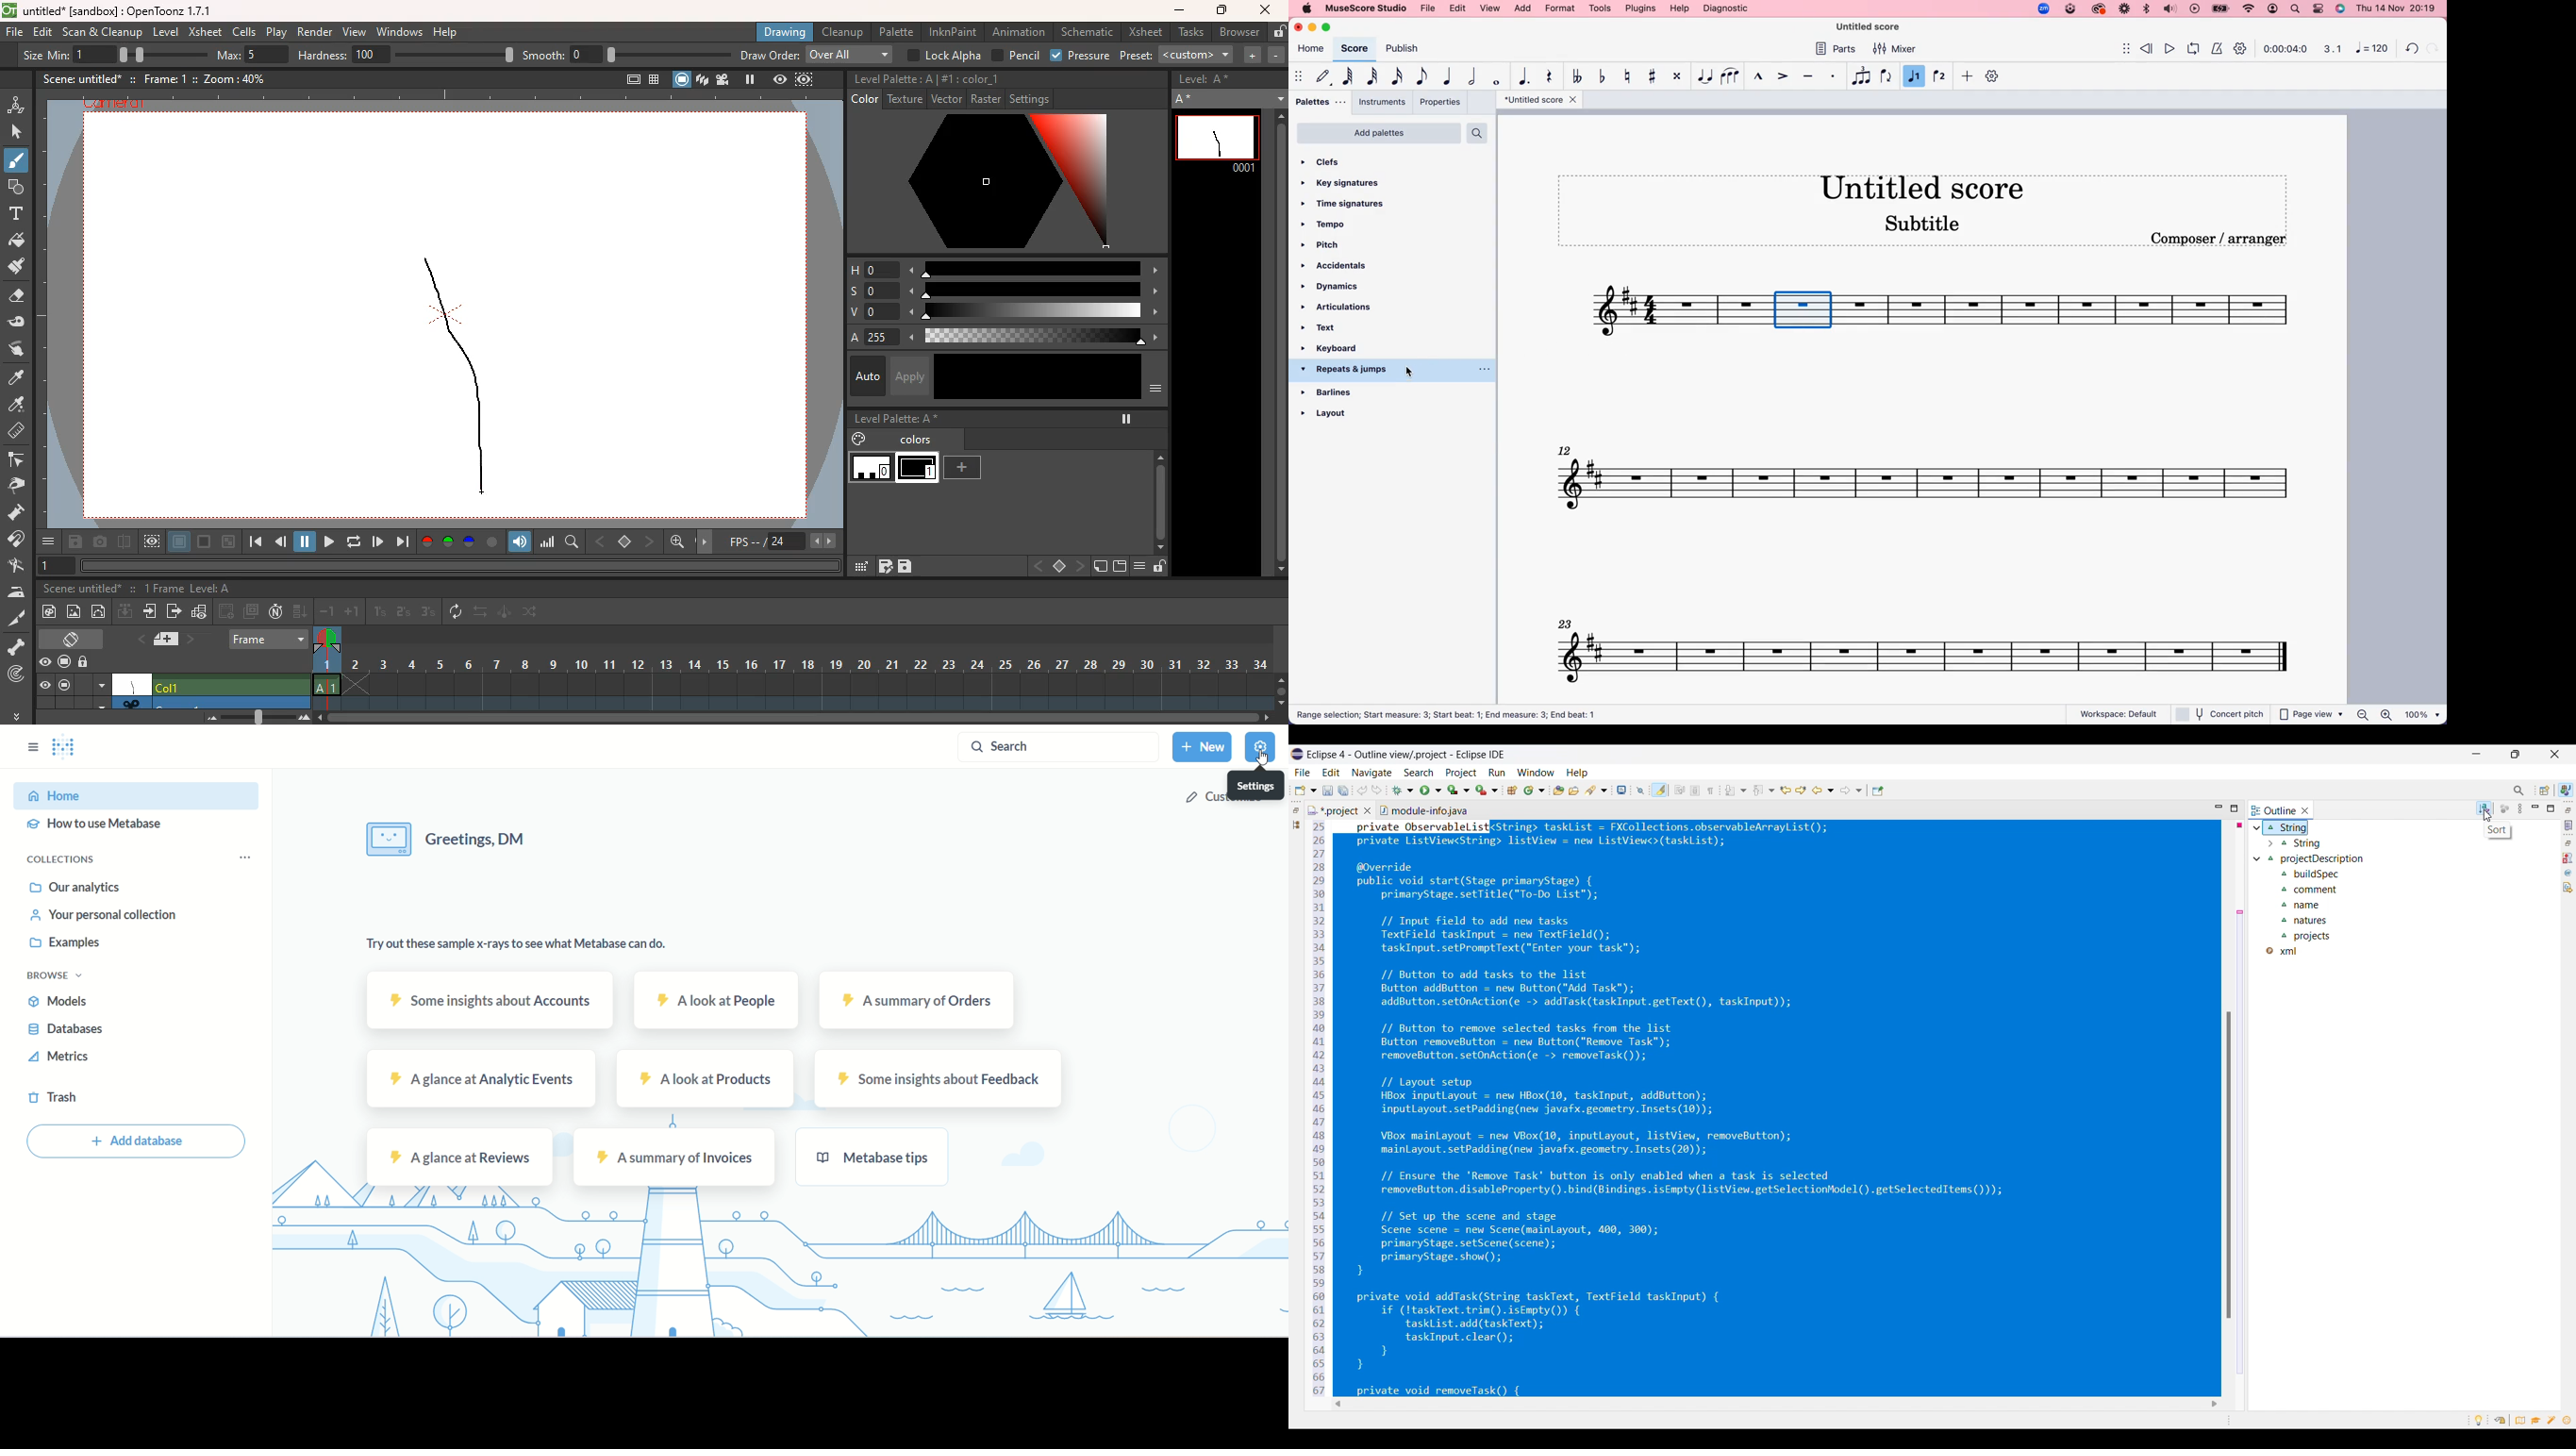  Describe the element at coordinates (2485, 818) in the screenshot. I see `cursor` at that location.